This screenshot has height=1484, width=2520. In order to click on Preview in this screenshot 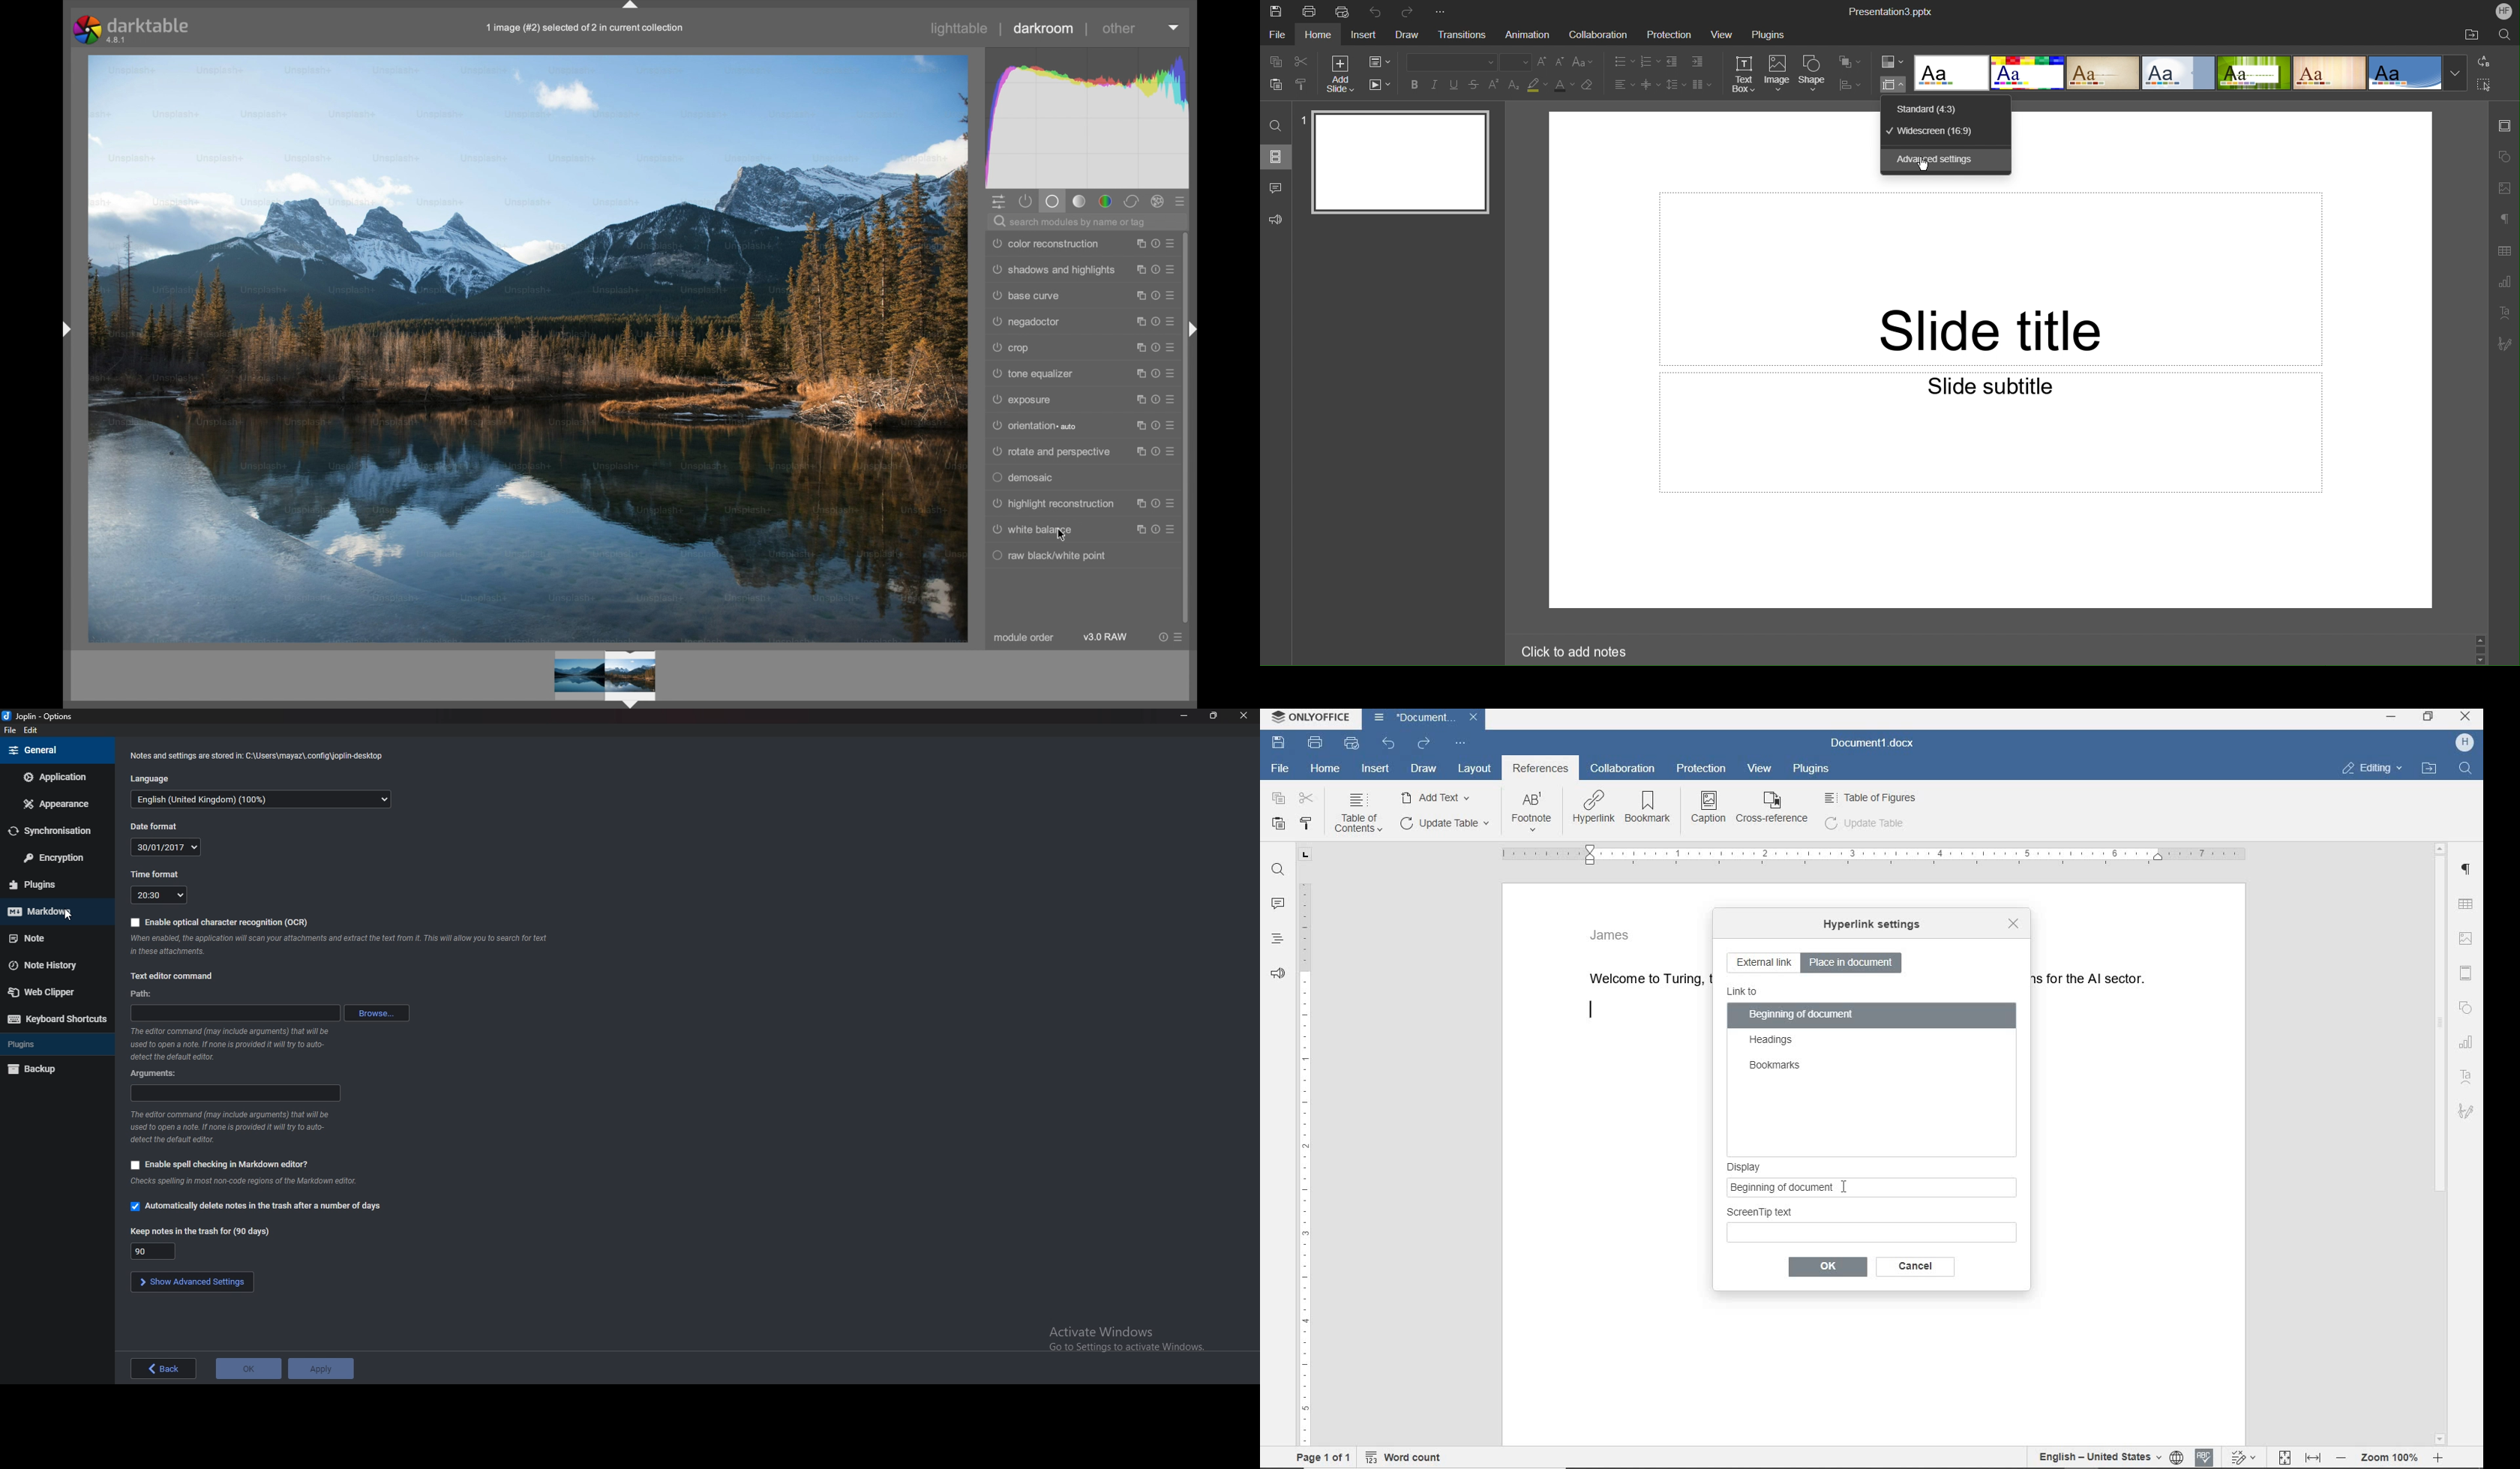, I will do `click(609, 678)`.